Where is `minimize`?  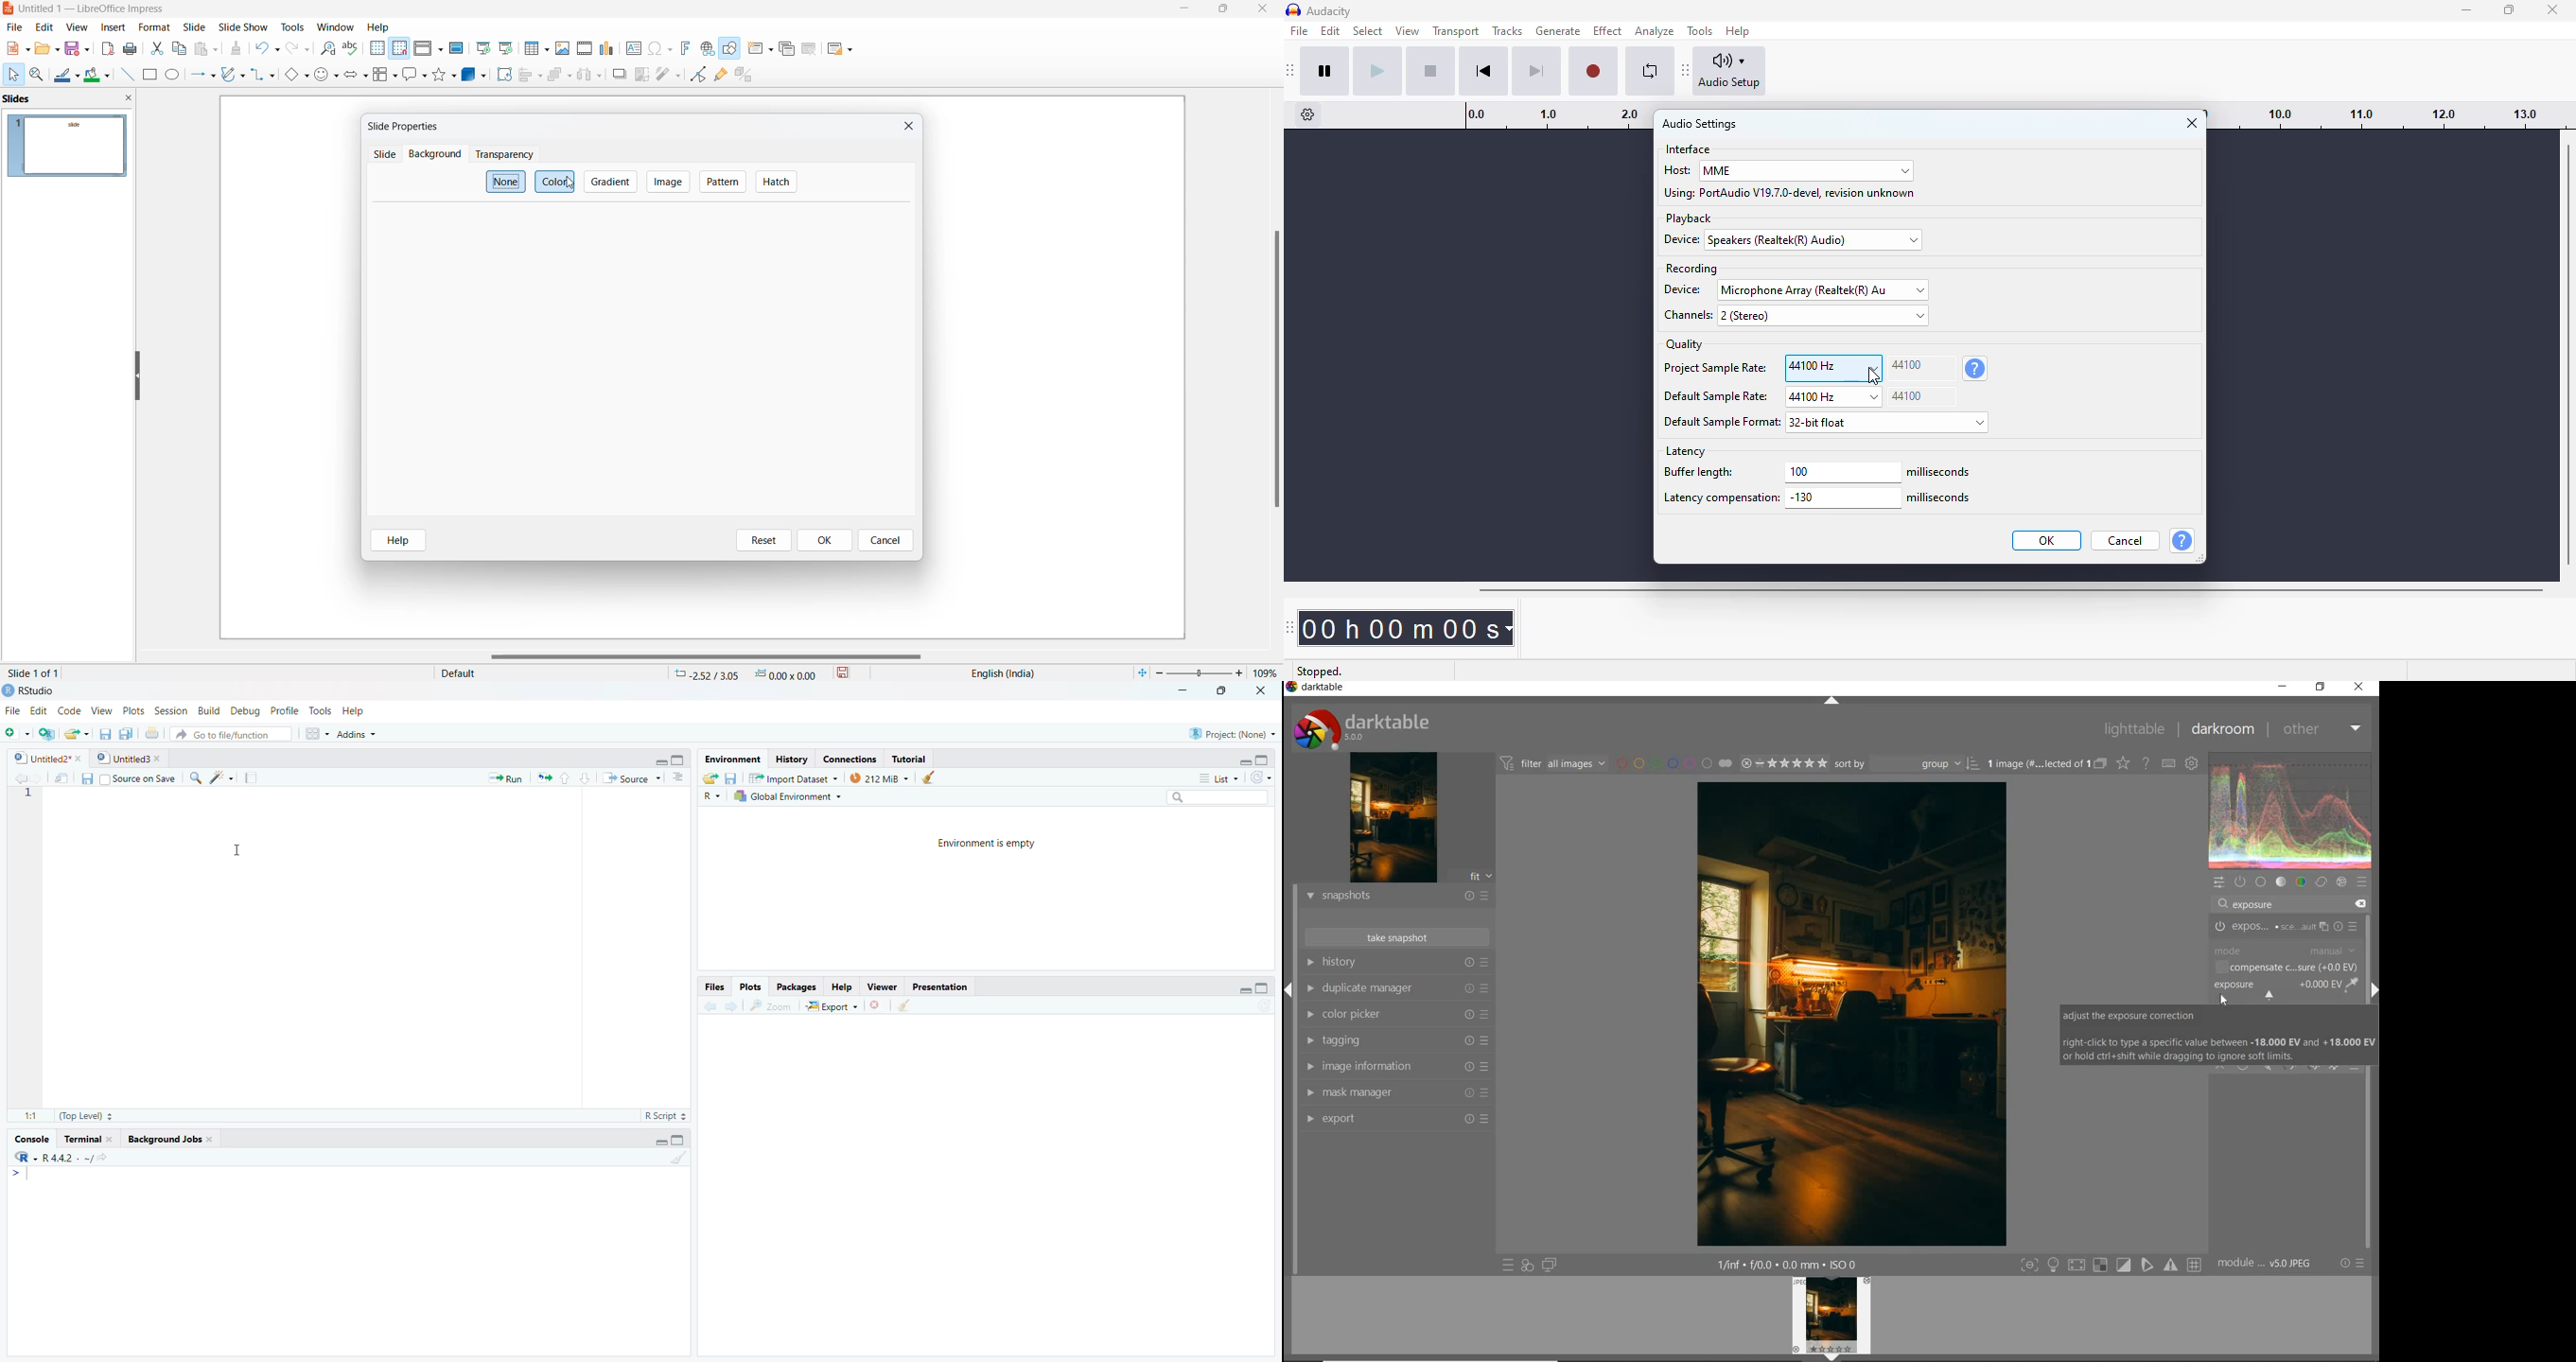 minimize is located at coordinates (1184, 690).